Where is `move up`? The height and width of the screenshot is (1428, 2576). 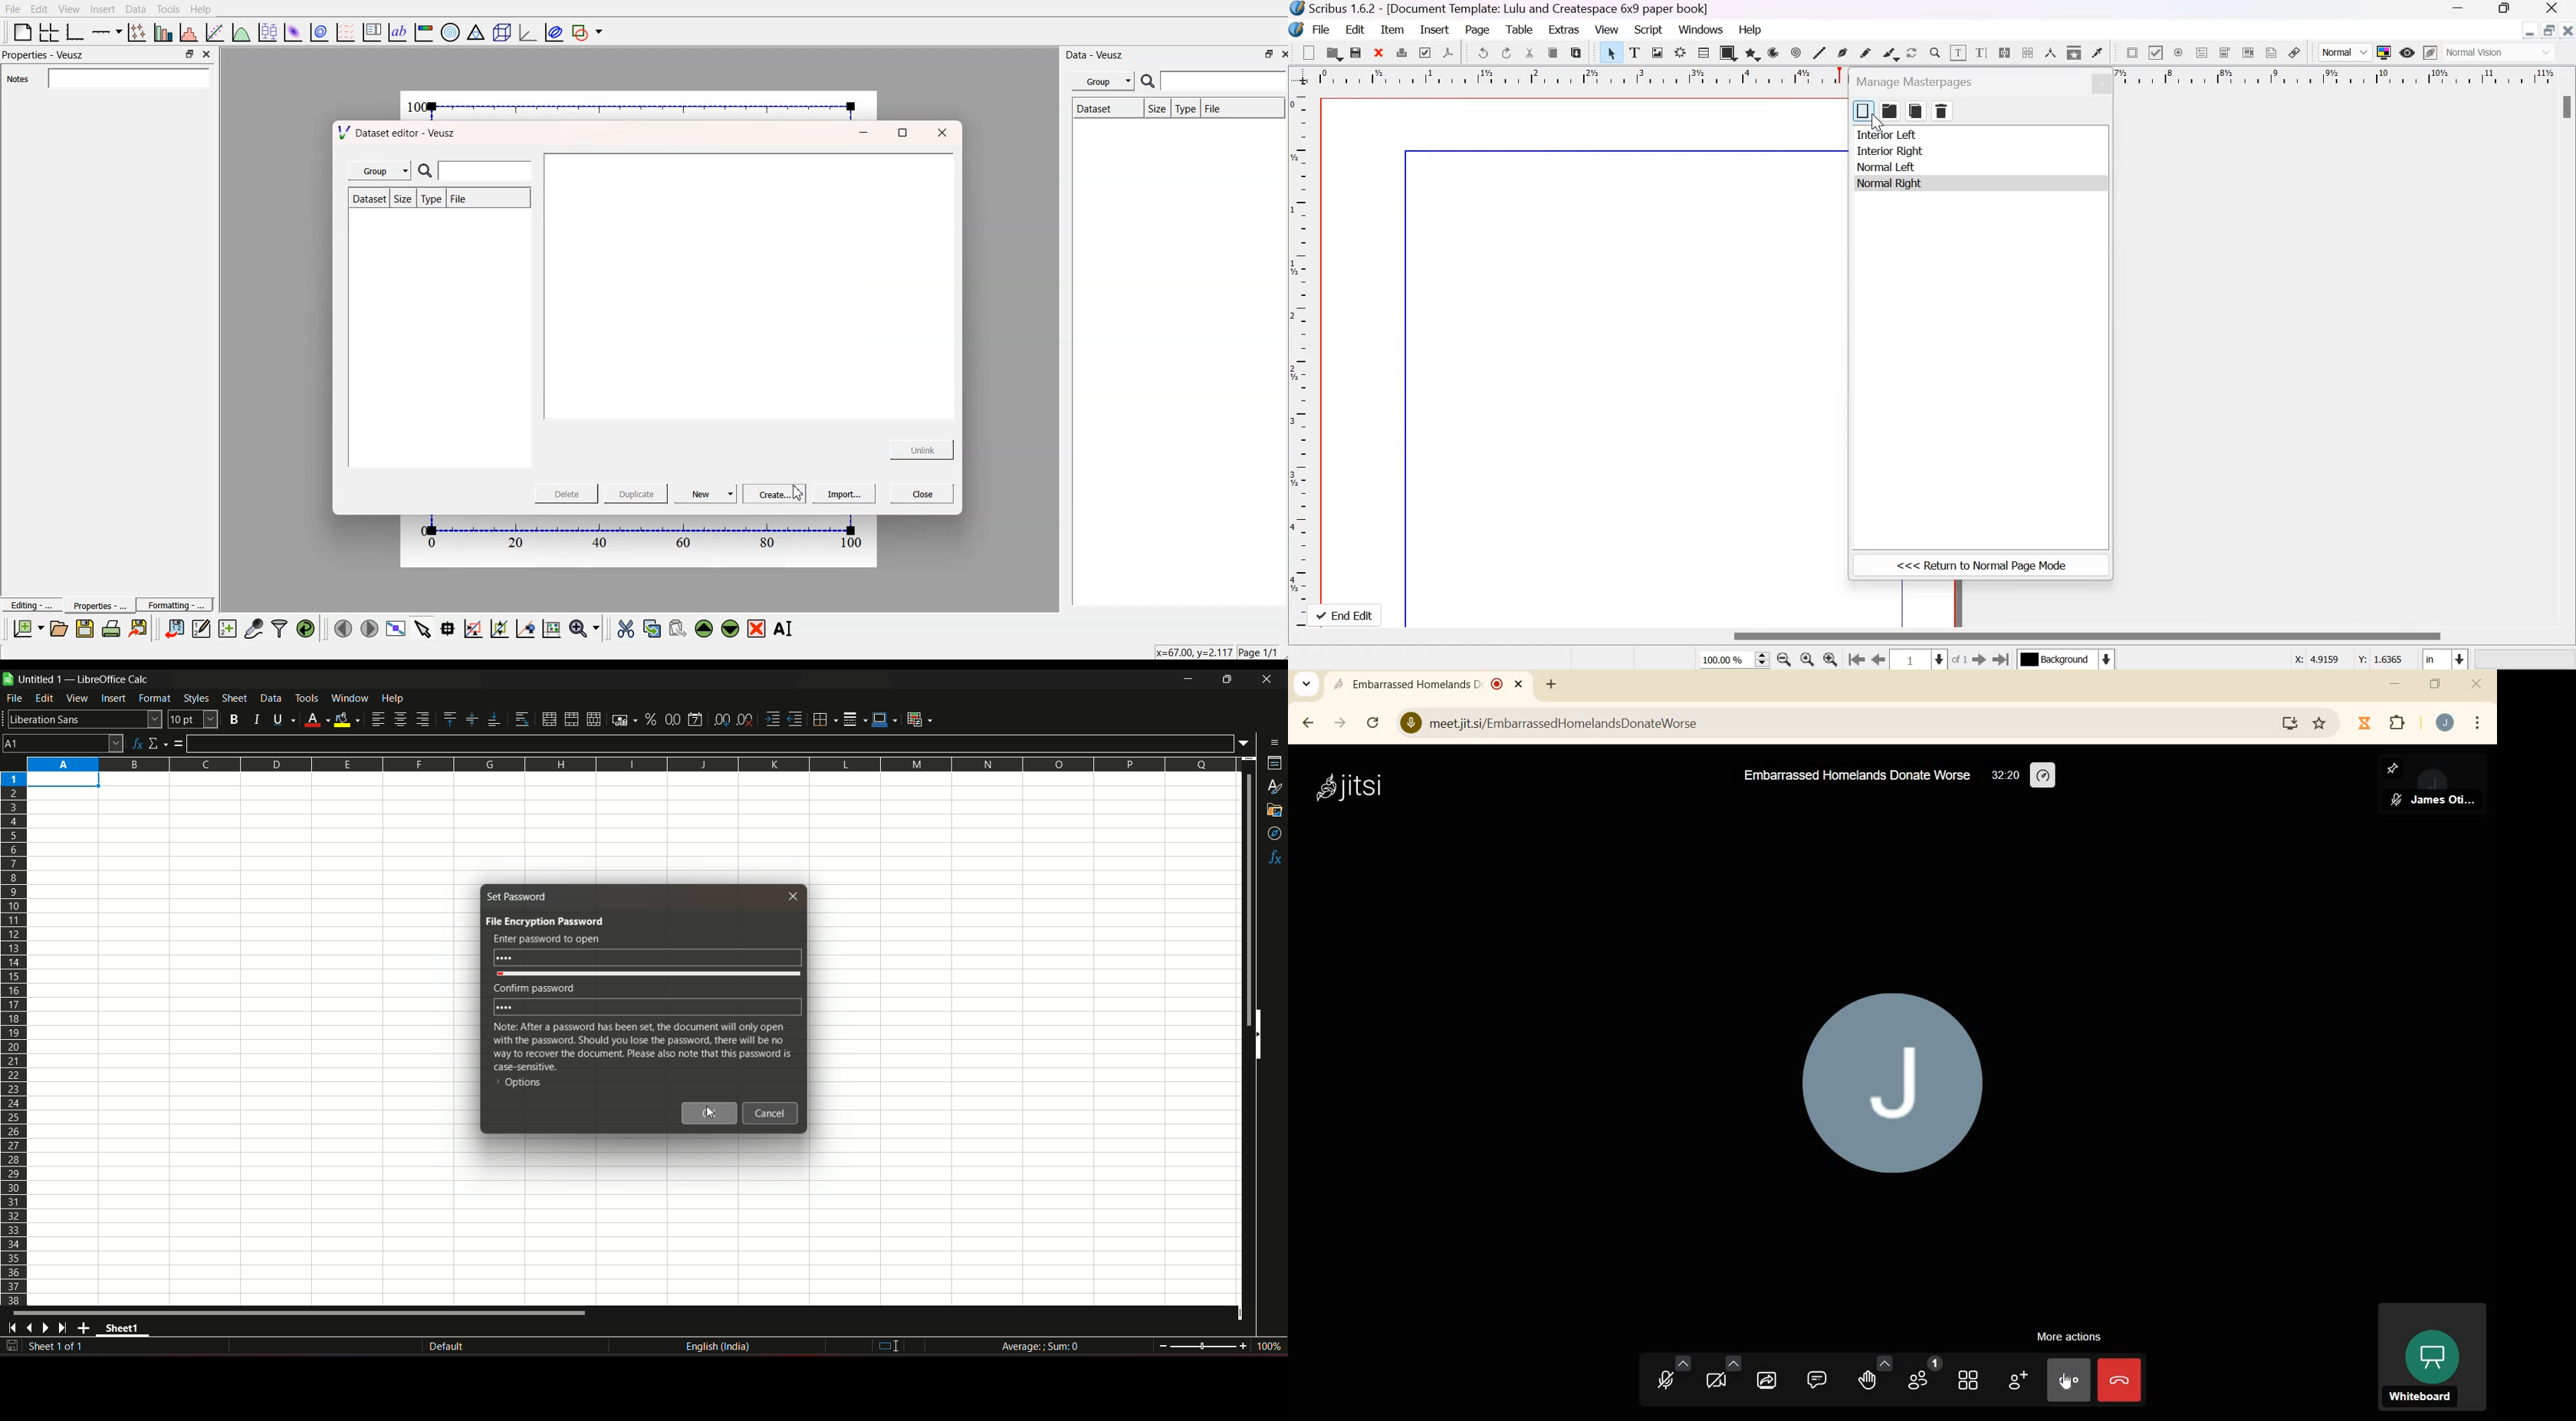
move up is located at coordinates (705, 627).